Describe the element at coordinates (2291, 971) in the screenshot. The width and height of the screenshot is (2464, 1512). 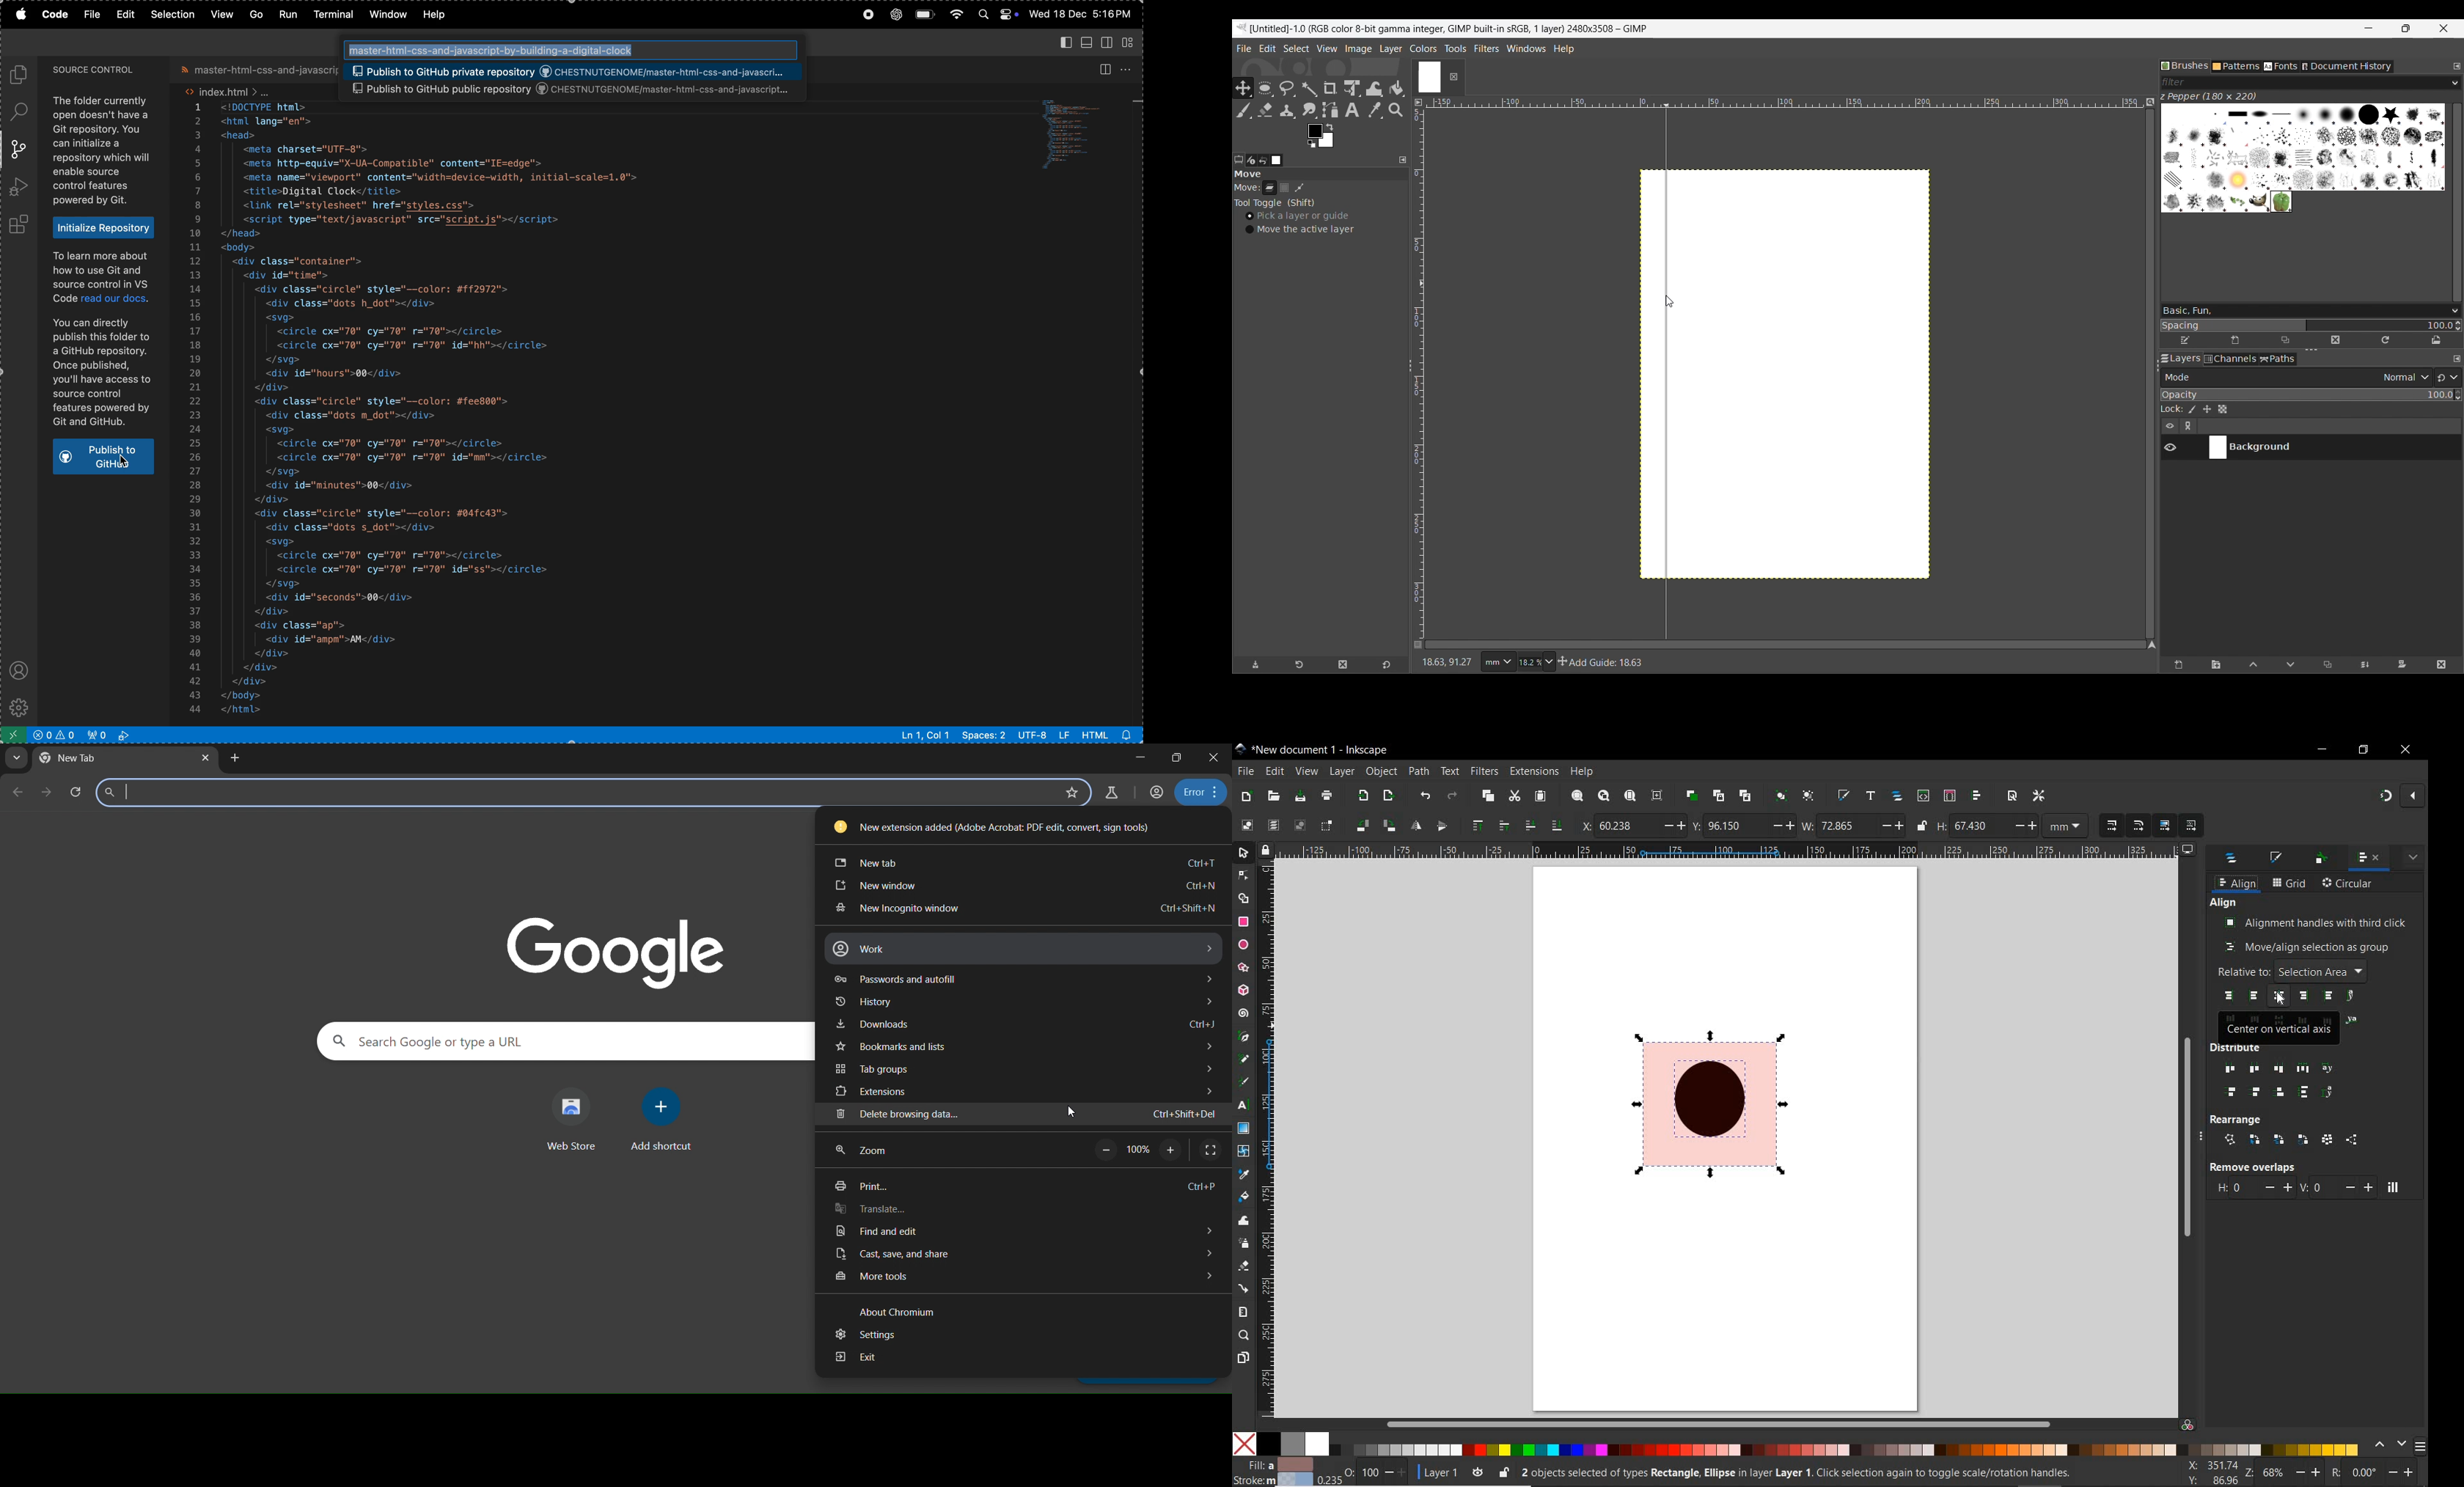
I see `relative to selection area` at that location.